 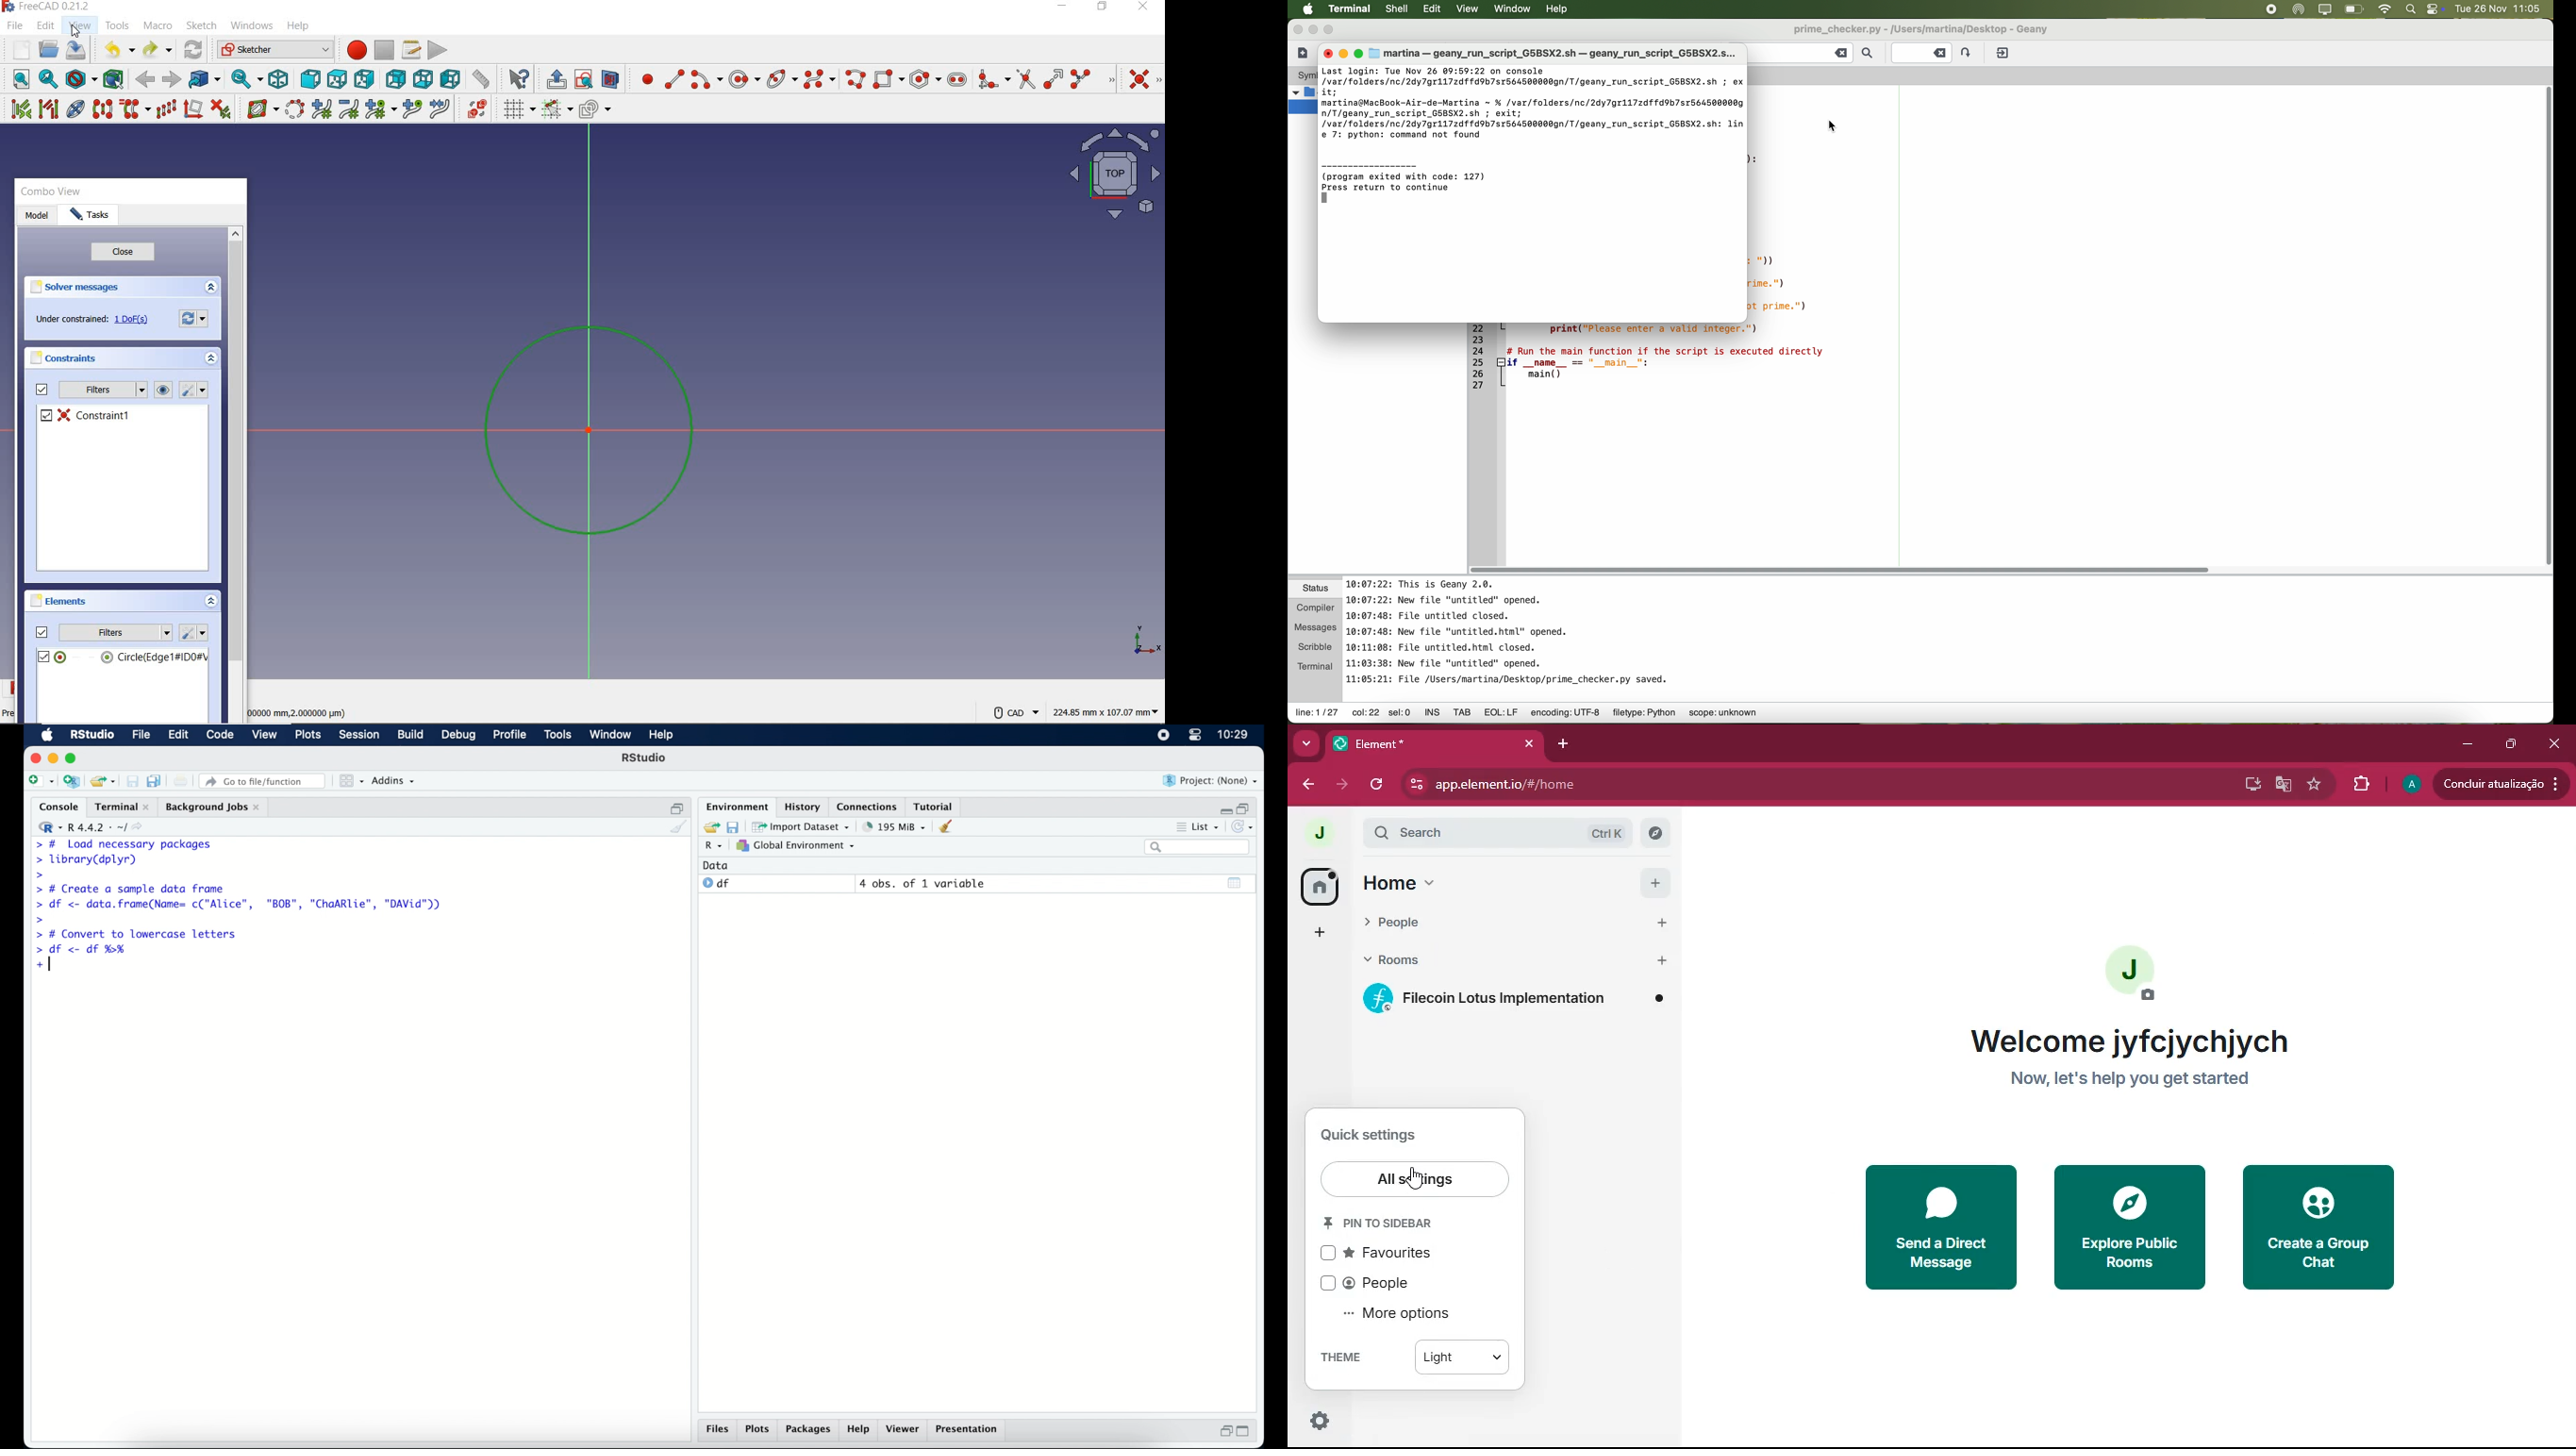 What do you see at coordinates (1944, 1226) in the screenshot?
I see `send a direct message` at bounding box center [1944, 1226].